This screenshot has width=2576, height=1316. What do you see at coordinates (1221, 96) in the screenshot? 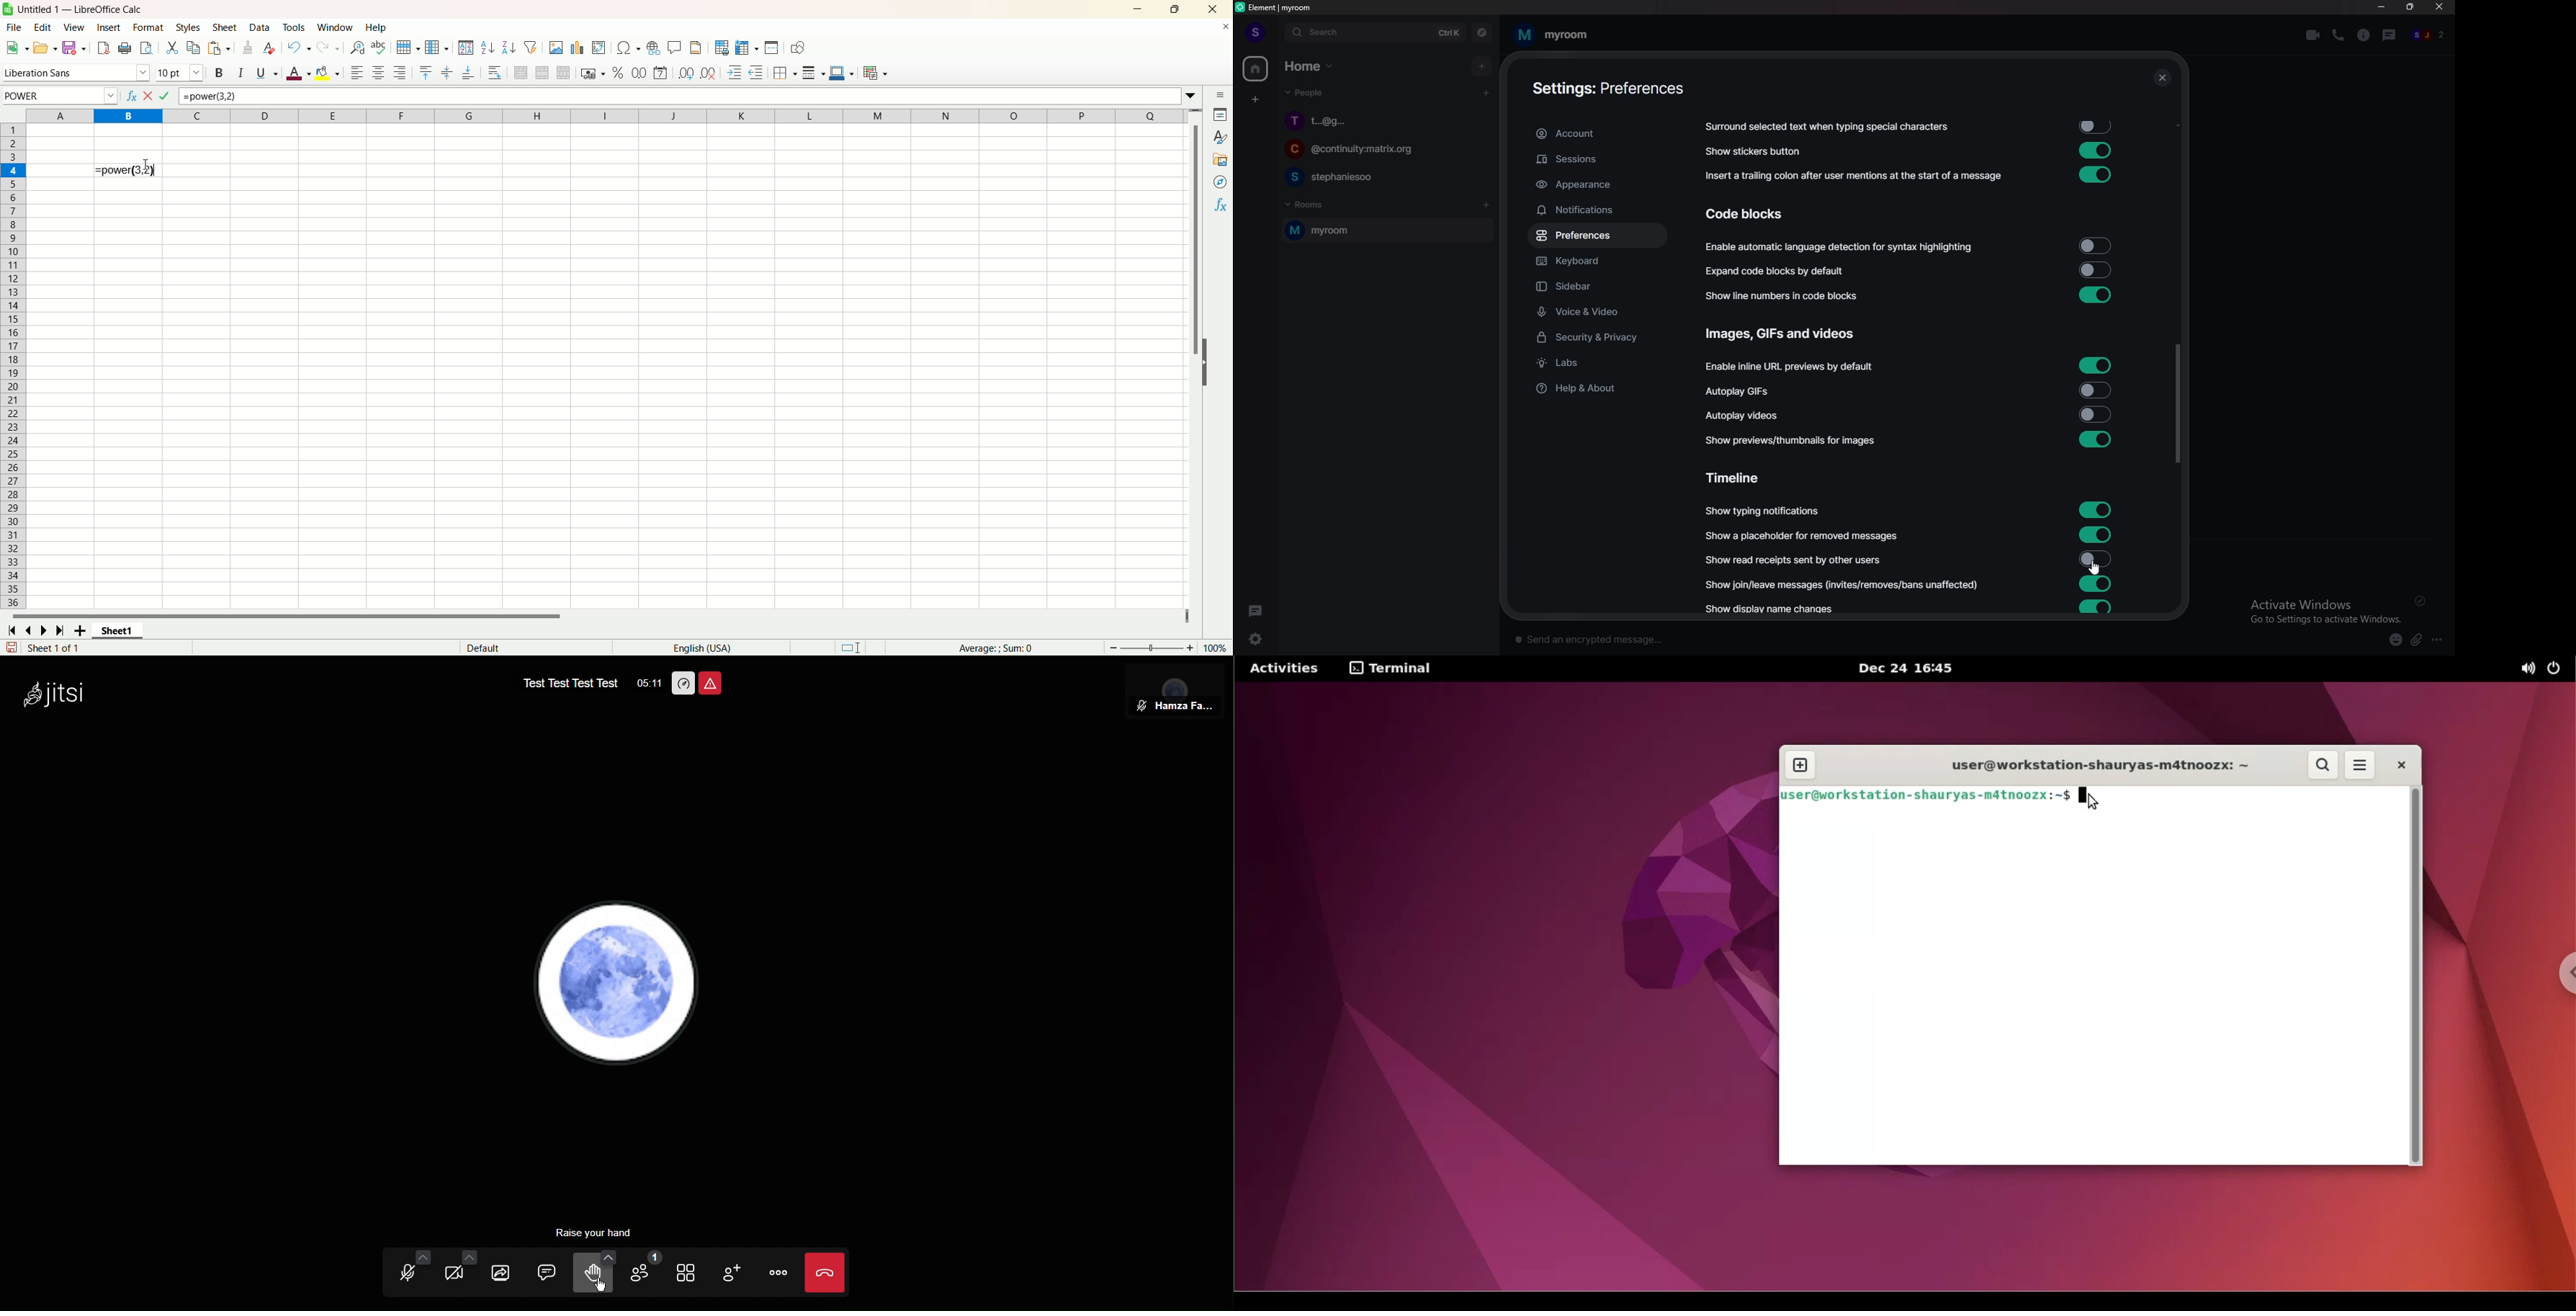
I see `sidebar settings` at bounding box center [1221, 96].